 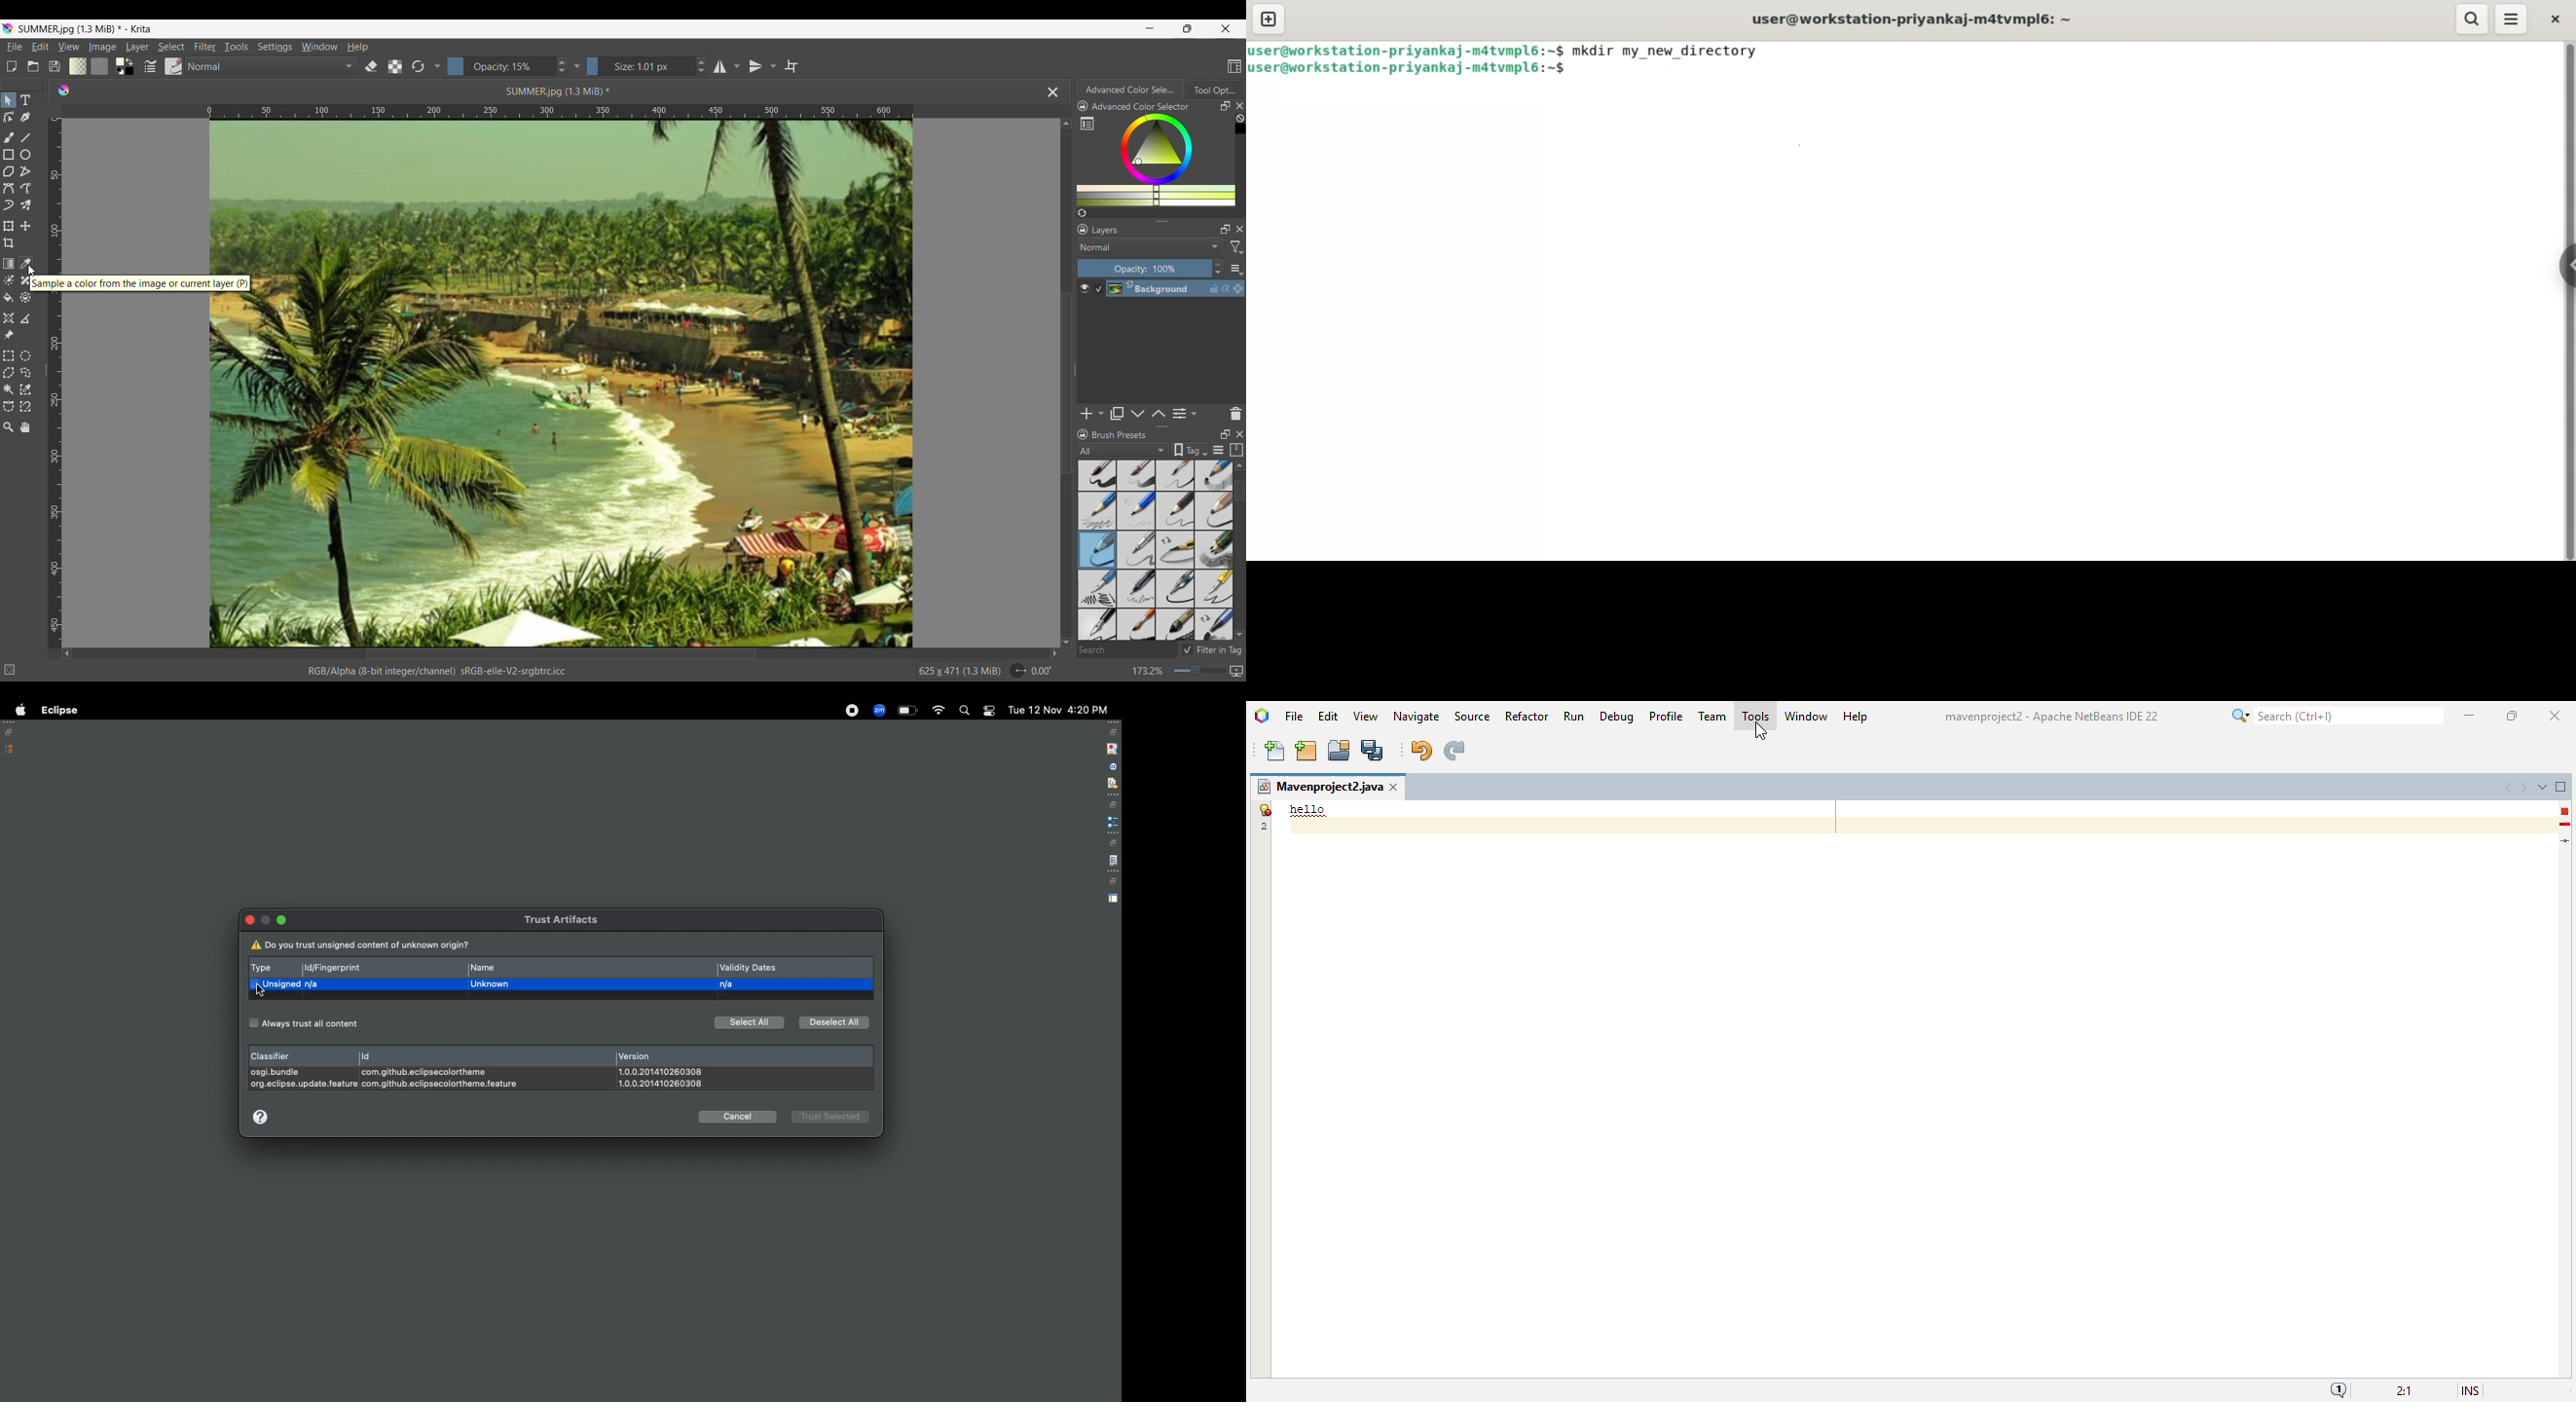 I want to click on Crop tool, so click(x=8, y=243).